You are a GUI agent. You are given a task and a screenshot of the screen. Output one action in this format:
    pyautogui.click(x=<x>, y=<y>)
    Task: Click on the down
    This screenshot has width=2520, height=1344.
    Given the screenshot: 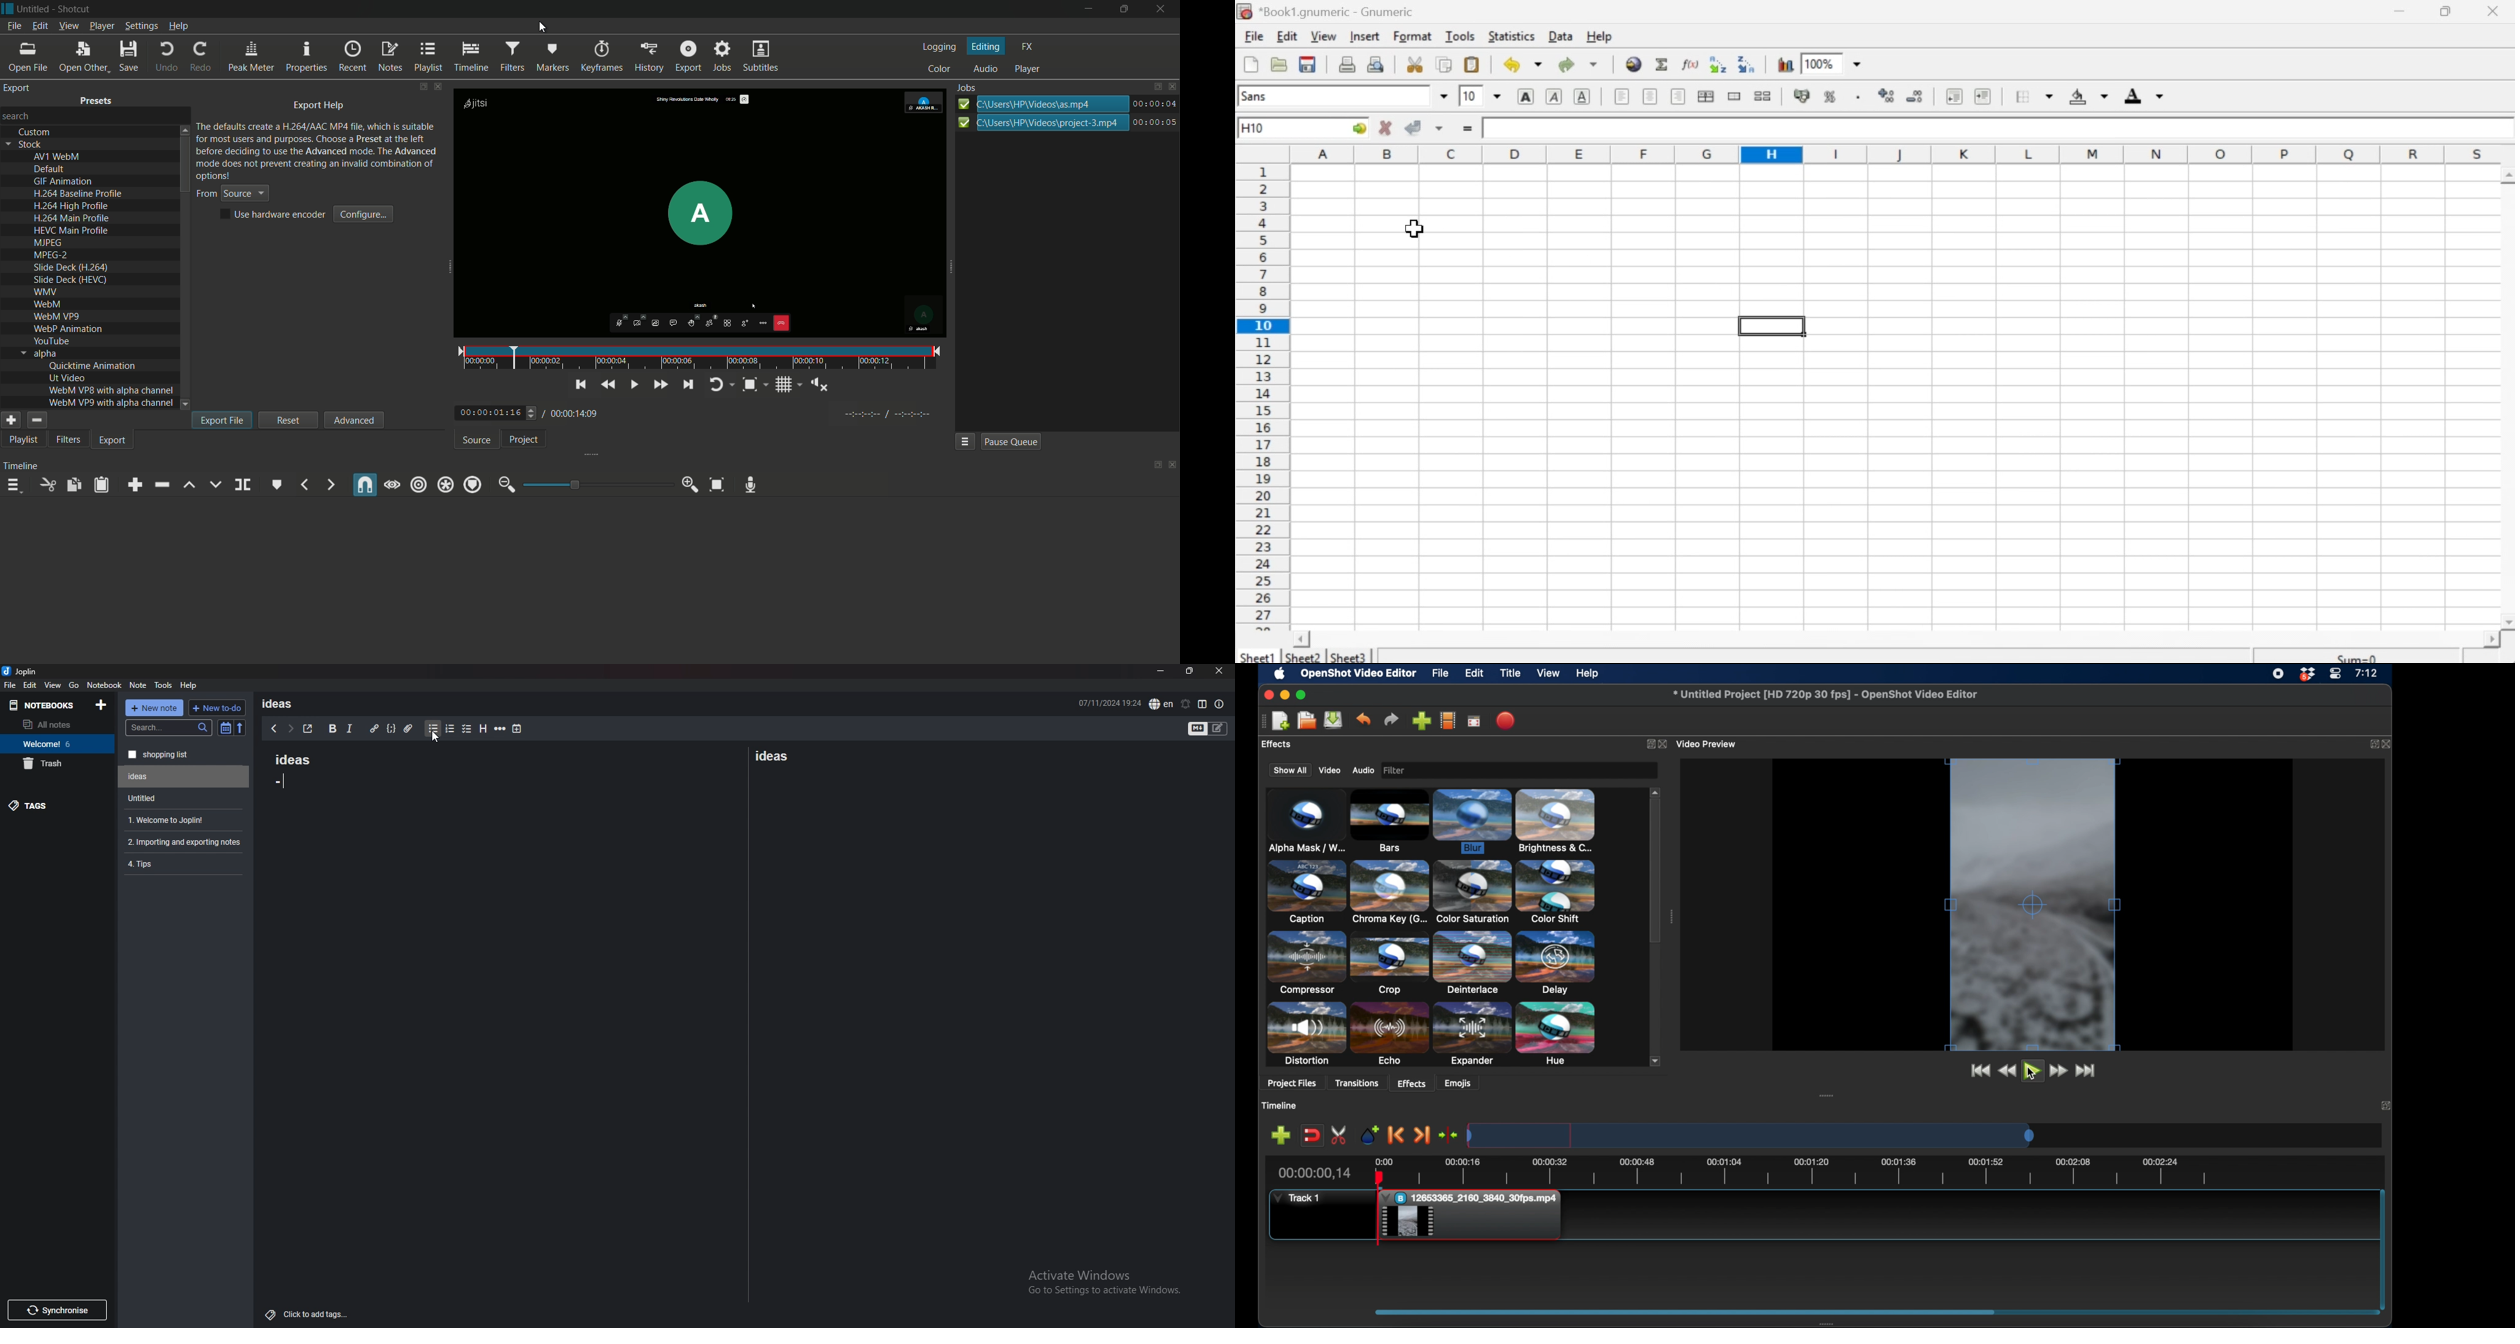 What is the action you would take?
    pyautogui.click(x=1594, y=65)
    